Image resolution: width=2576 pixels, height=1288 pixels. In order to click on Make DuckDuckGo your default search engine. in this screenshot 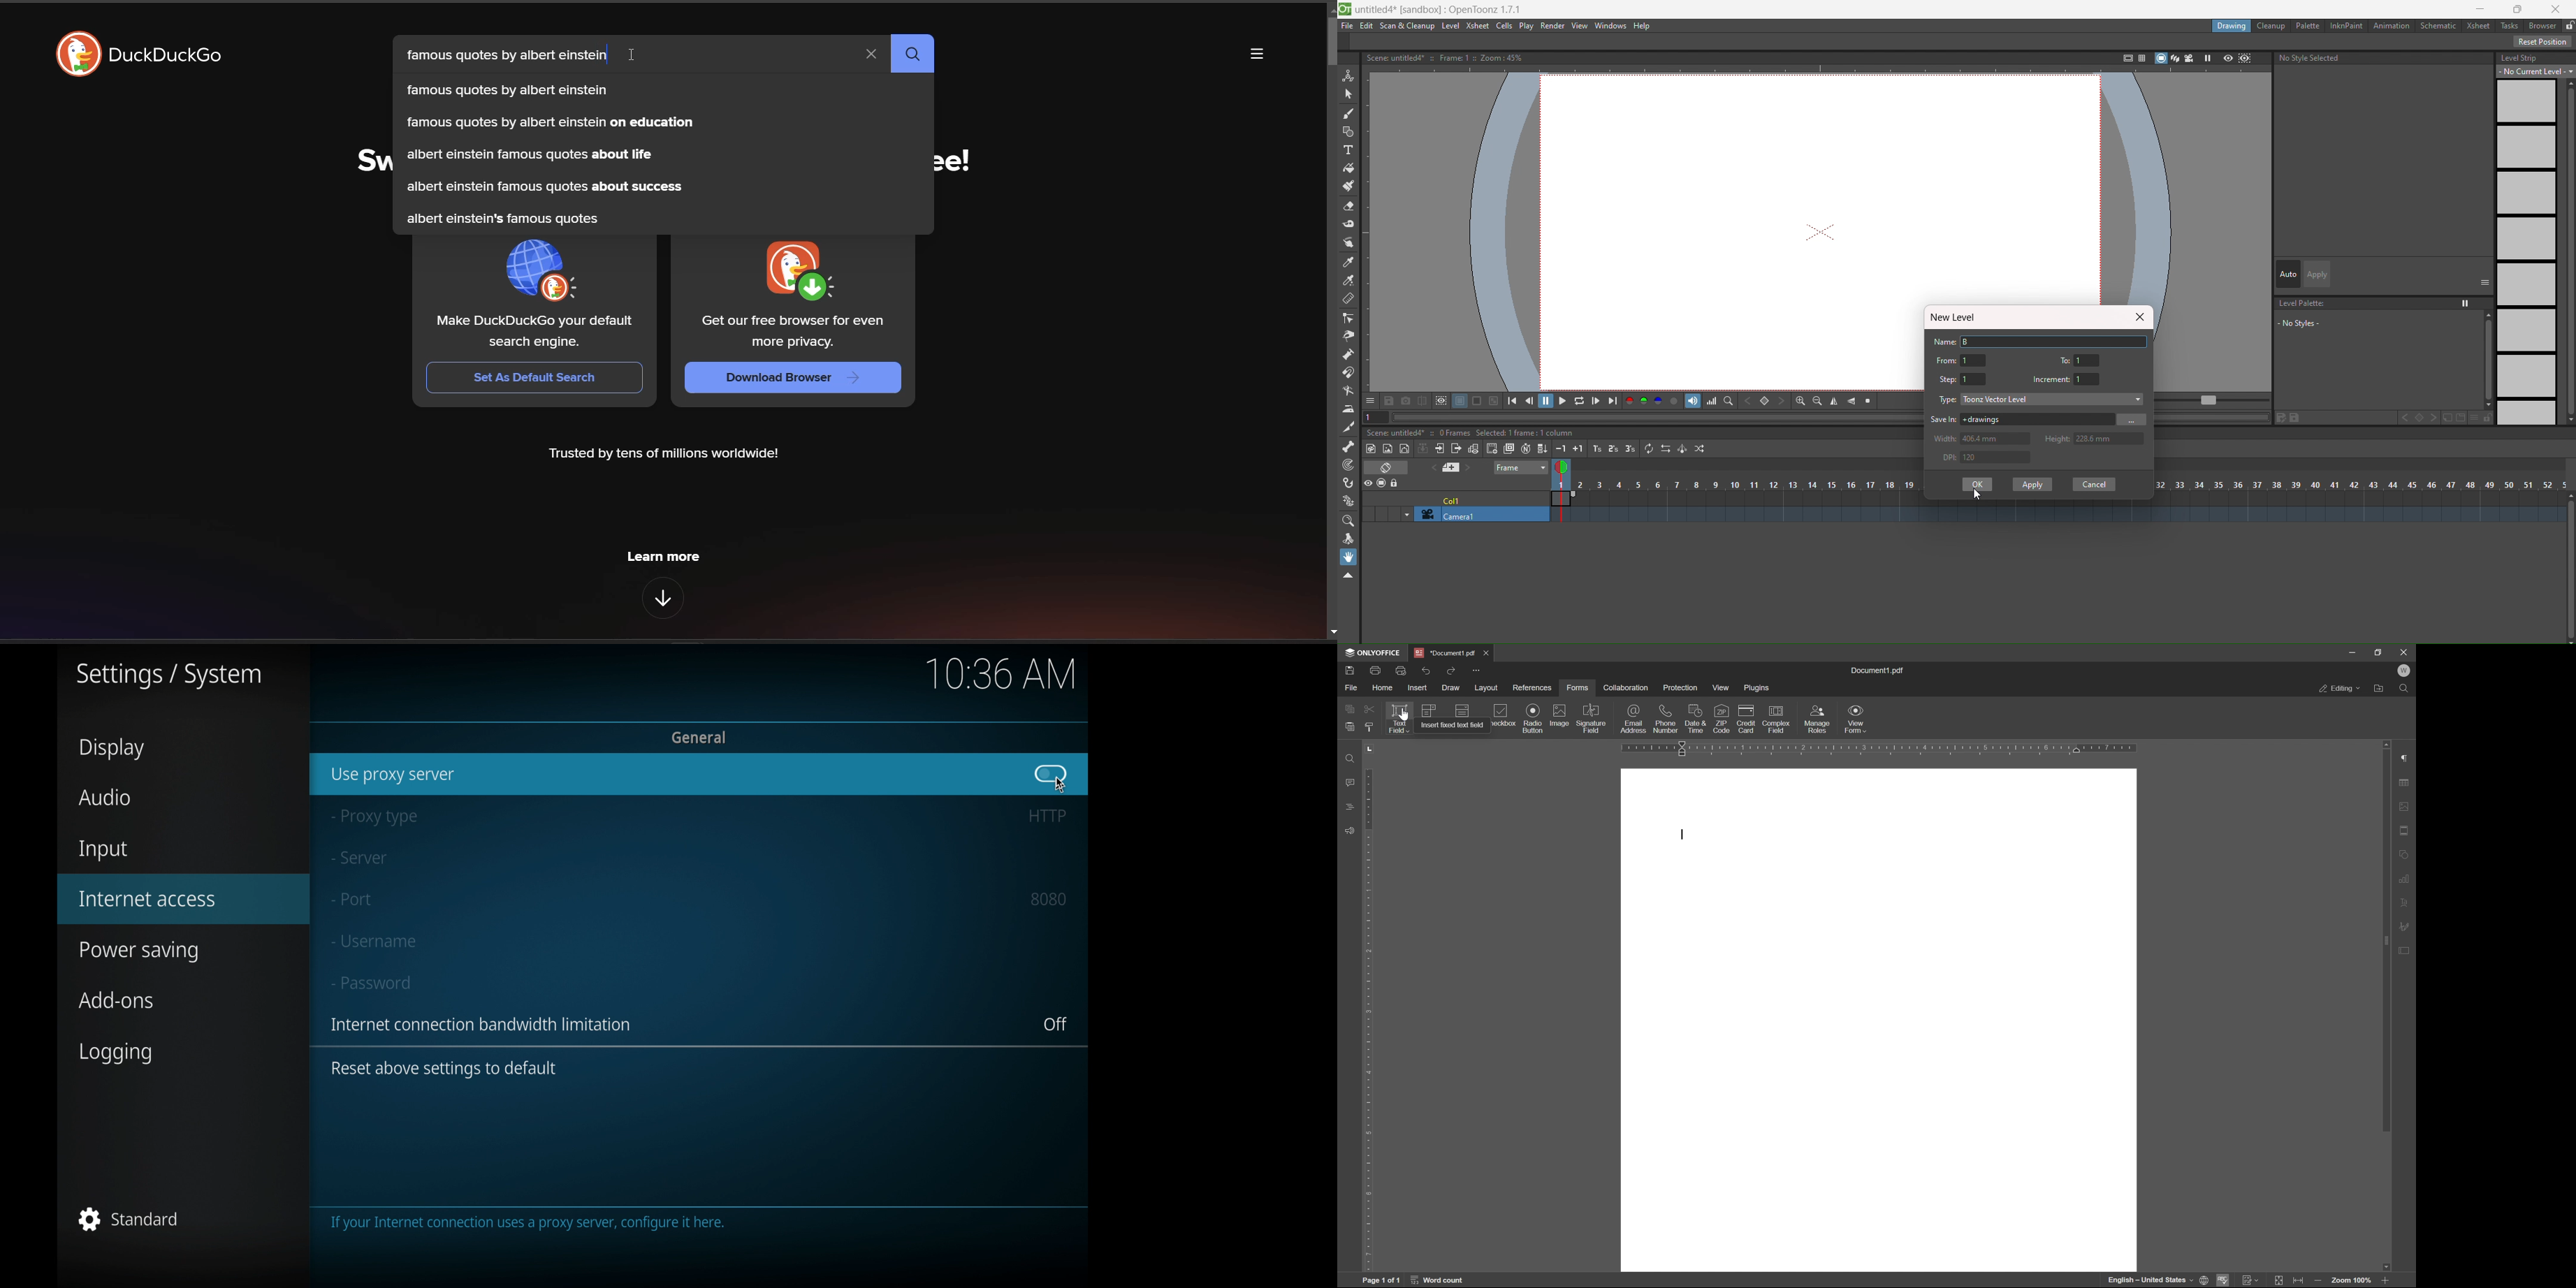, I will do `click(535, 333)`.